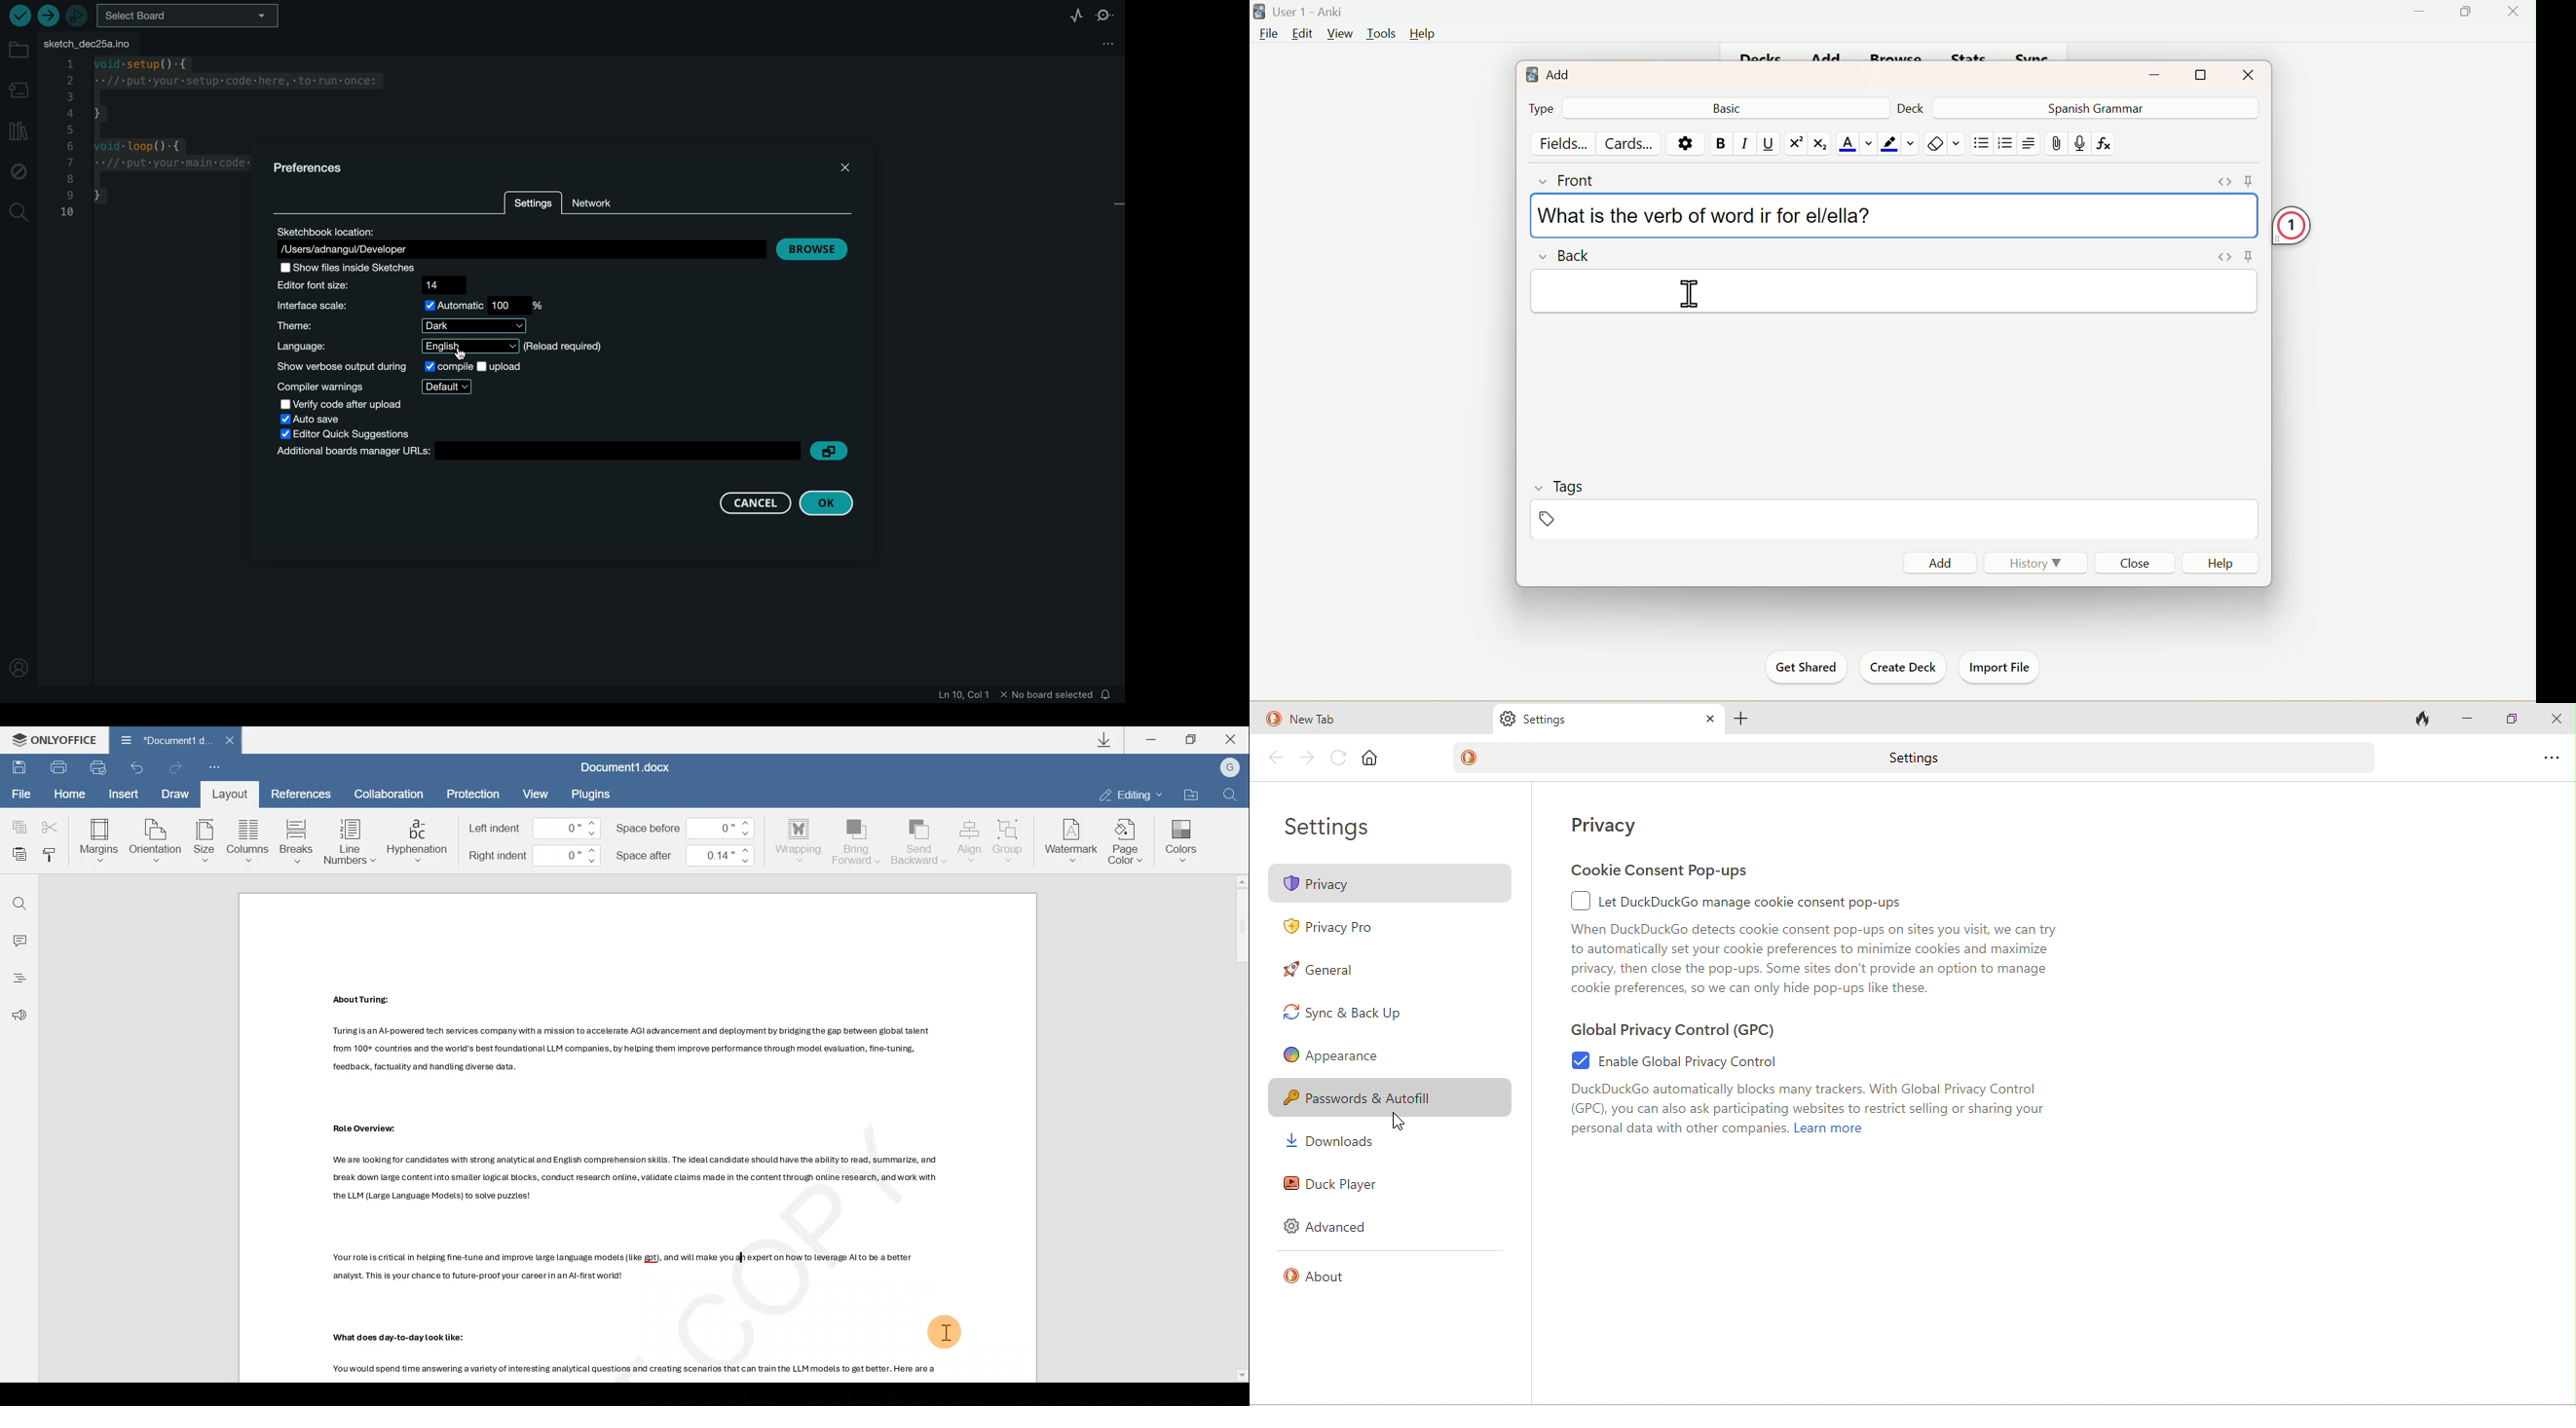  I want to click on Find, so click(1231, 793).